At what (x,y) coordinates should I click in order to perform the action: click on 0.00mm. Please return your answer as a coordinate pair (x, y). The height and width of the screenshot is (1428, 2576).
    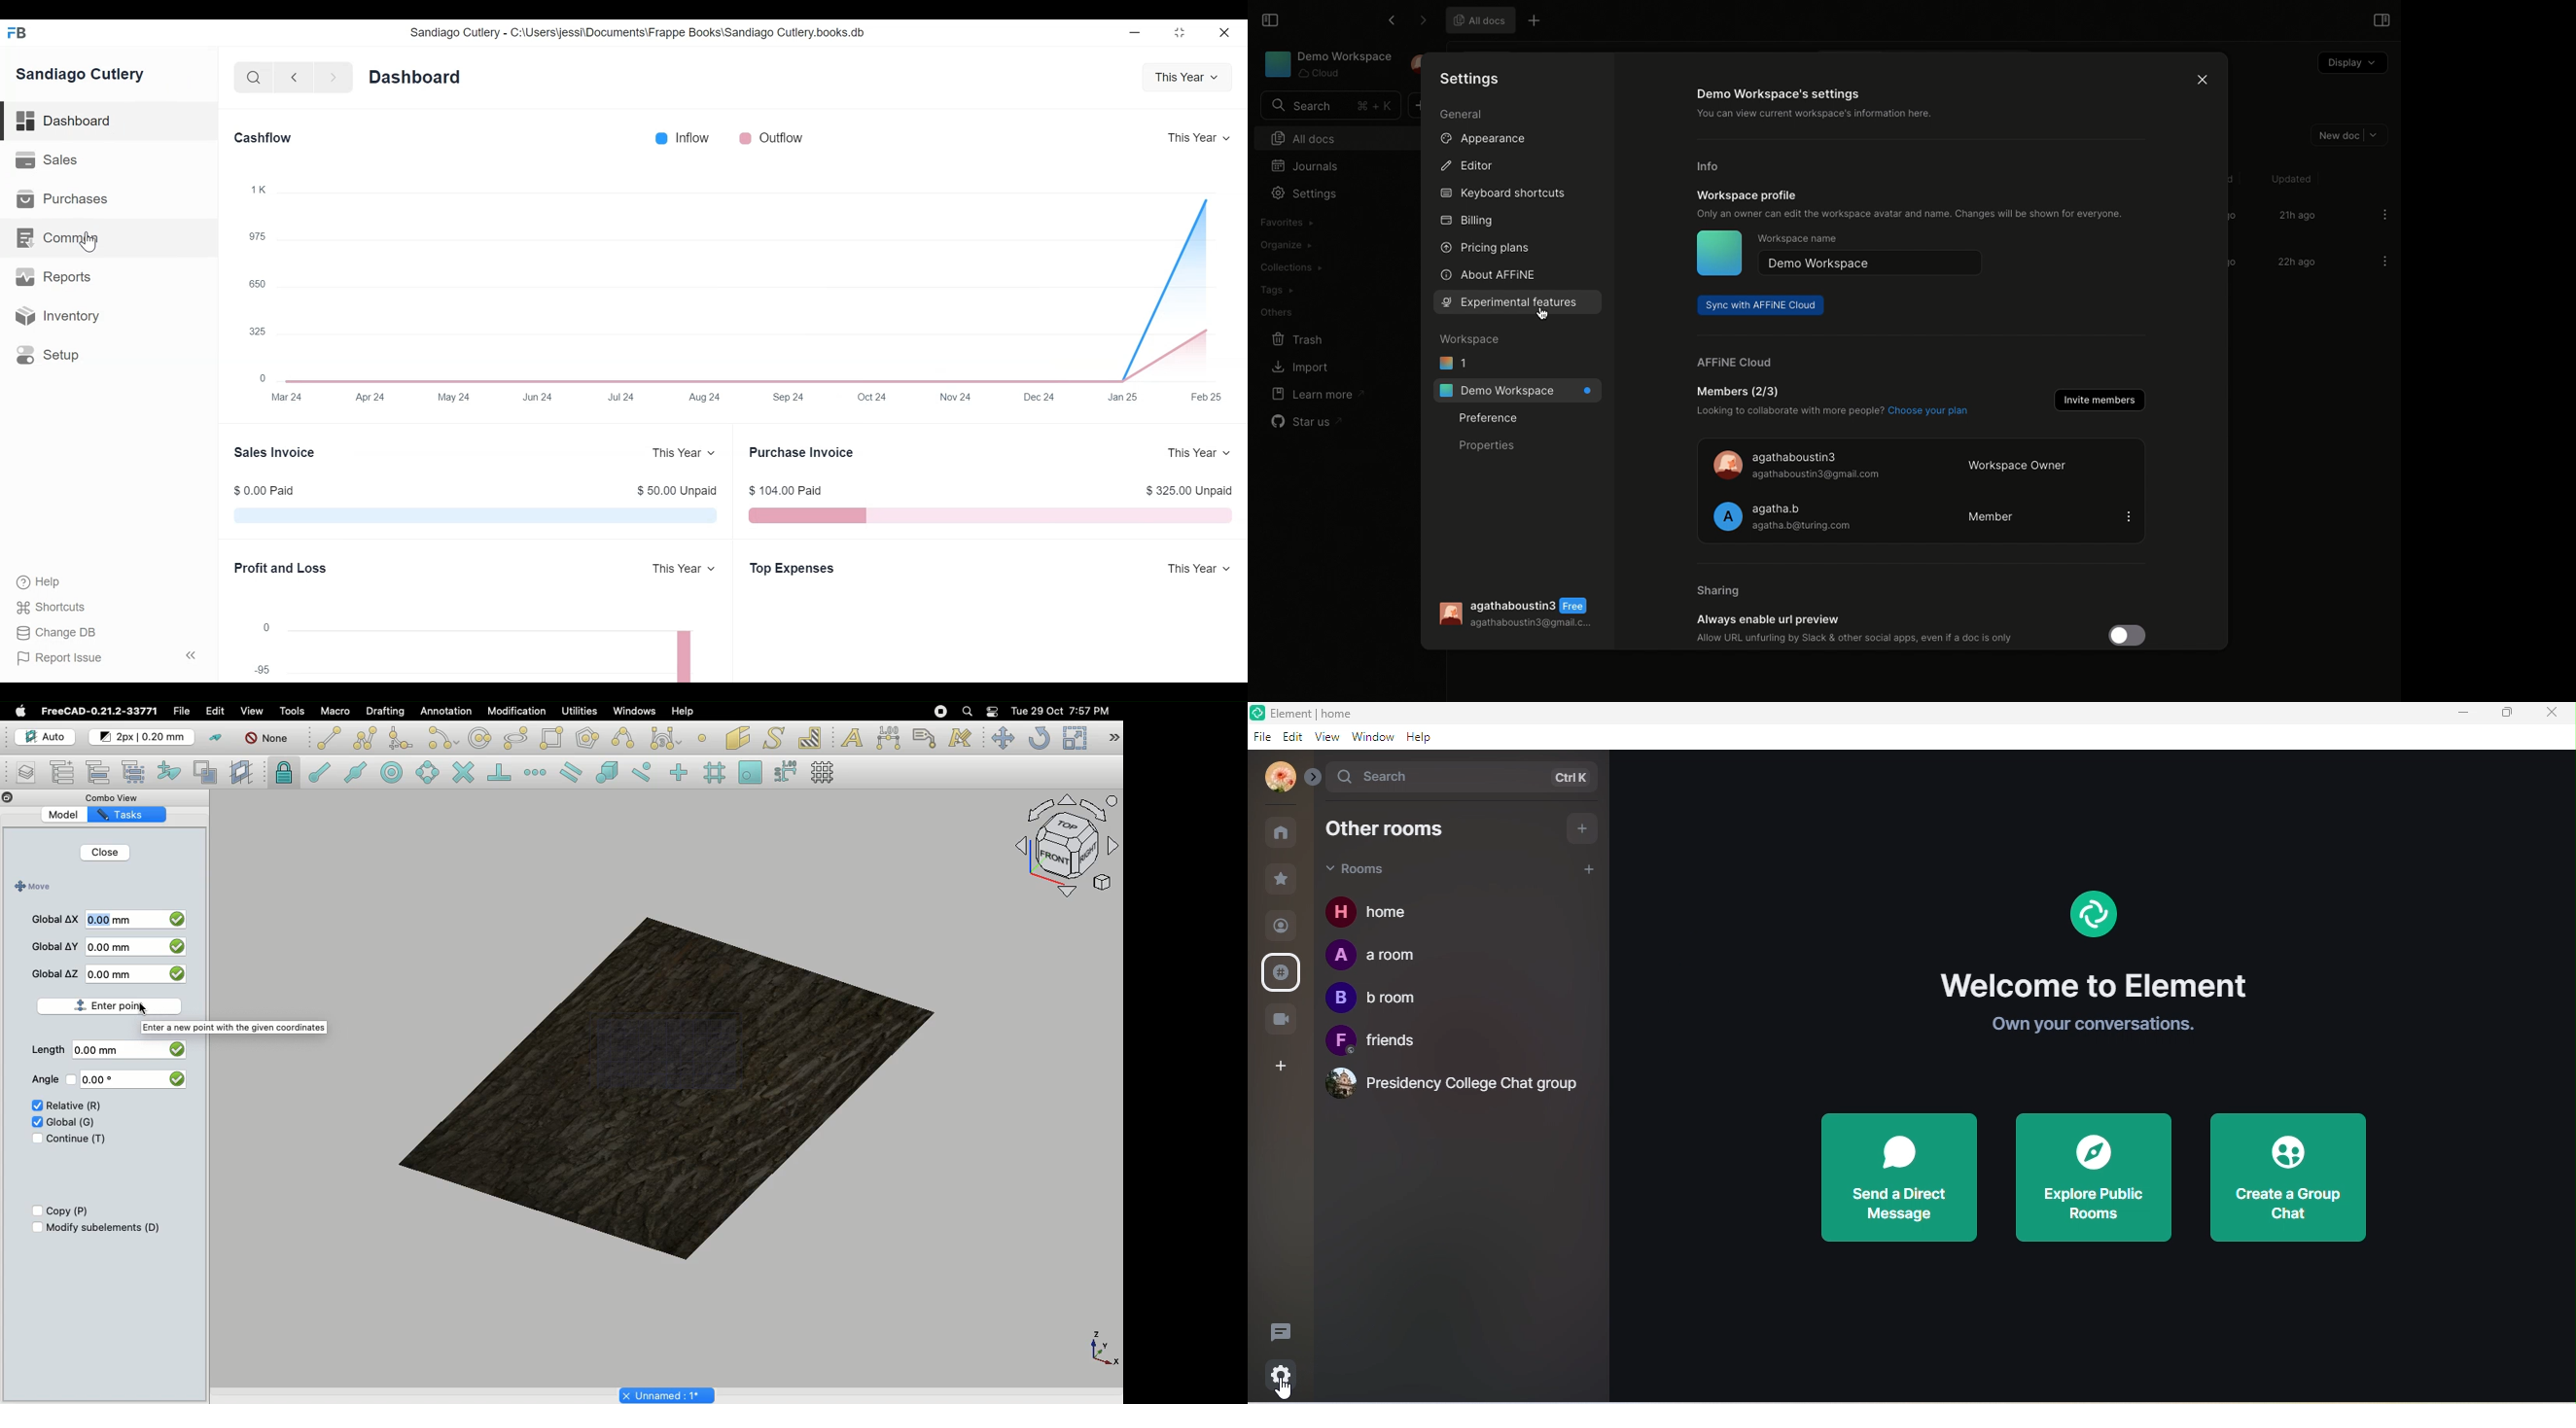
    Looking at the image, I should click on (137, 921).